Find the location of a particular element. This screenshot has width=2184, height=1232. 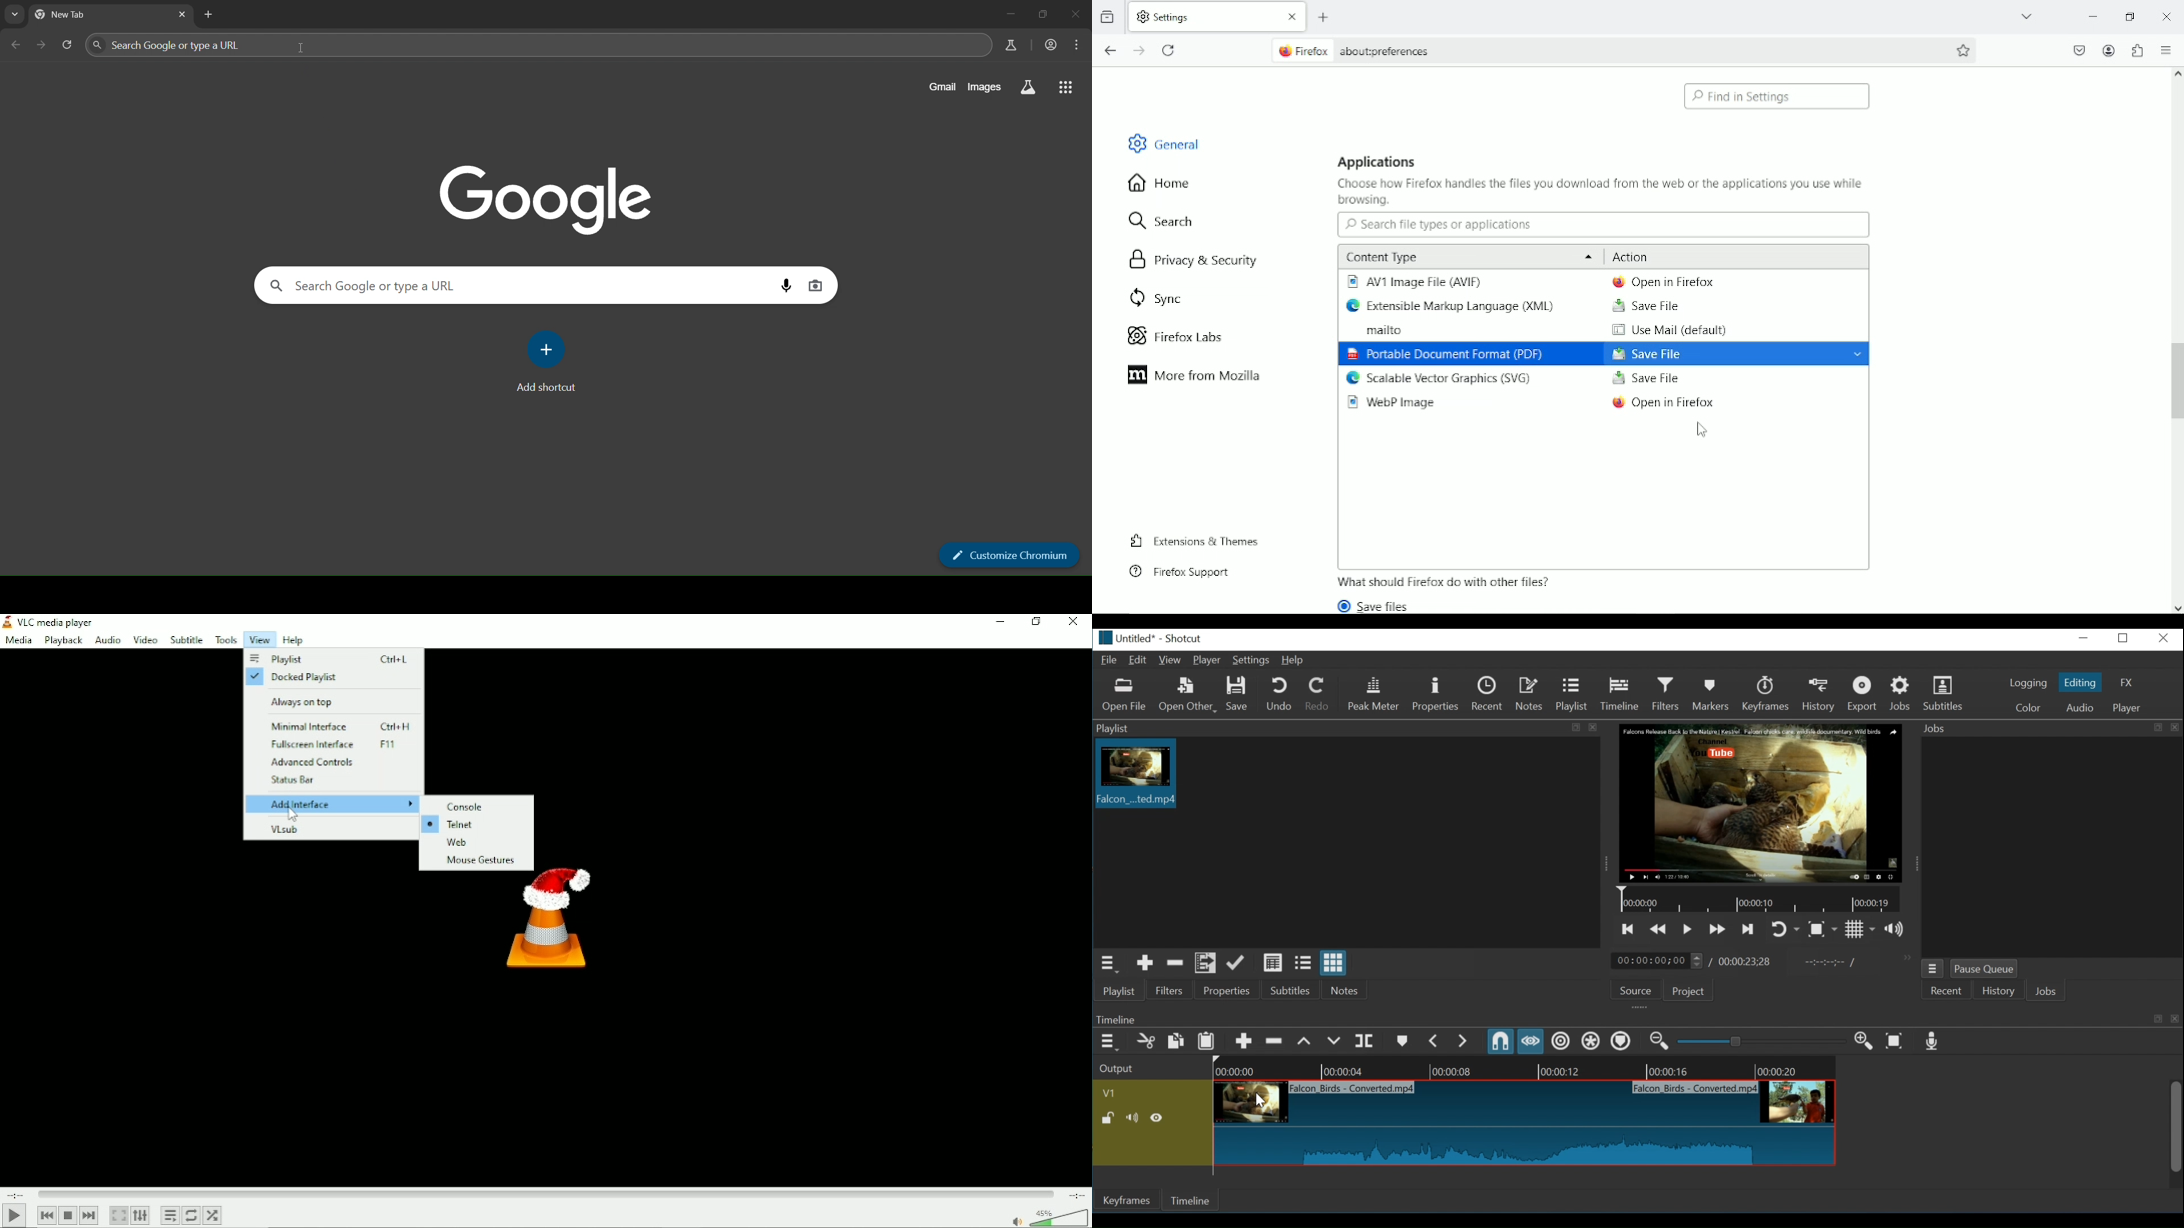

show the volume control is located at coordinates (1898, 929).